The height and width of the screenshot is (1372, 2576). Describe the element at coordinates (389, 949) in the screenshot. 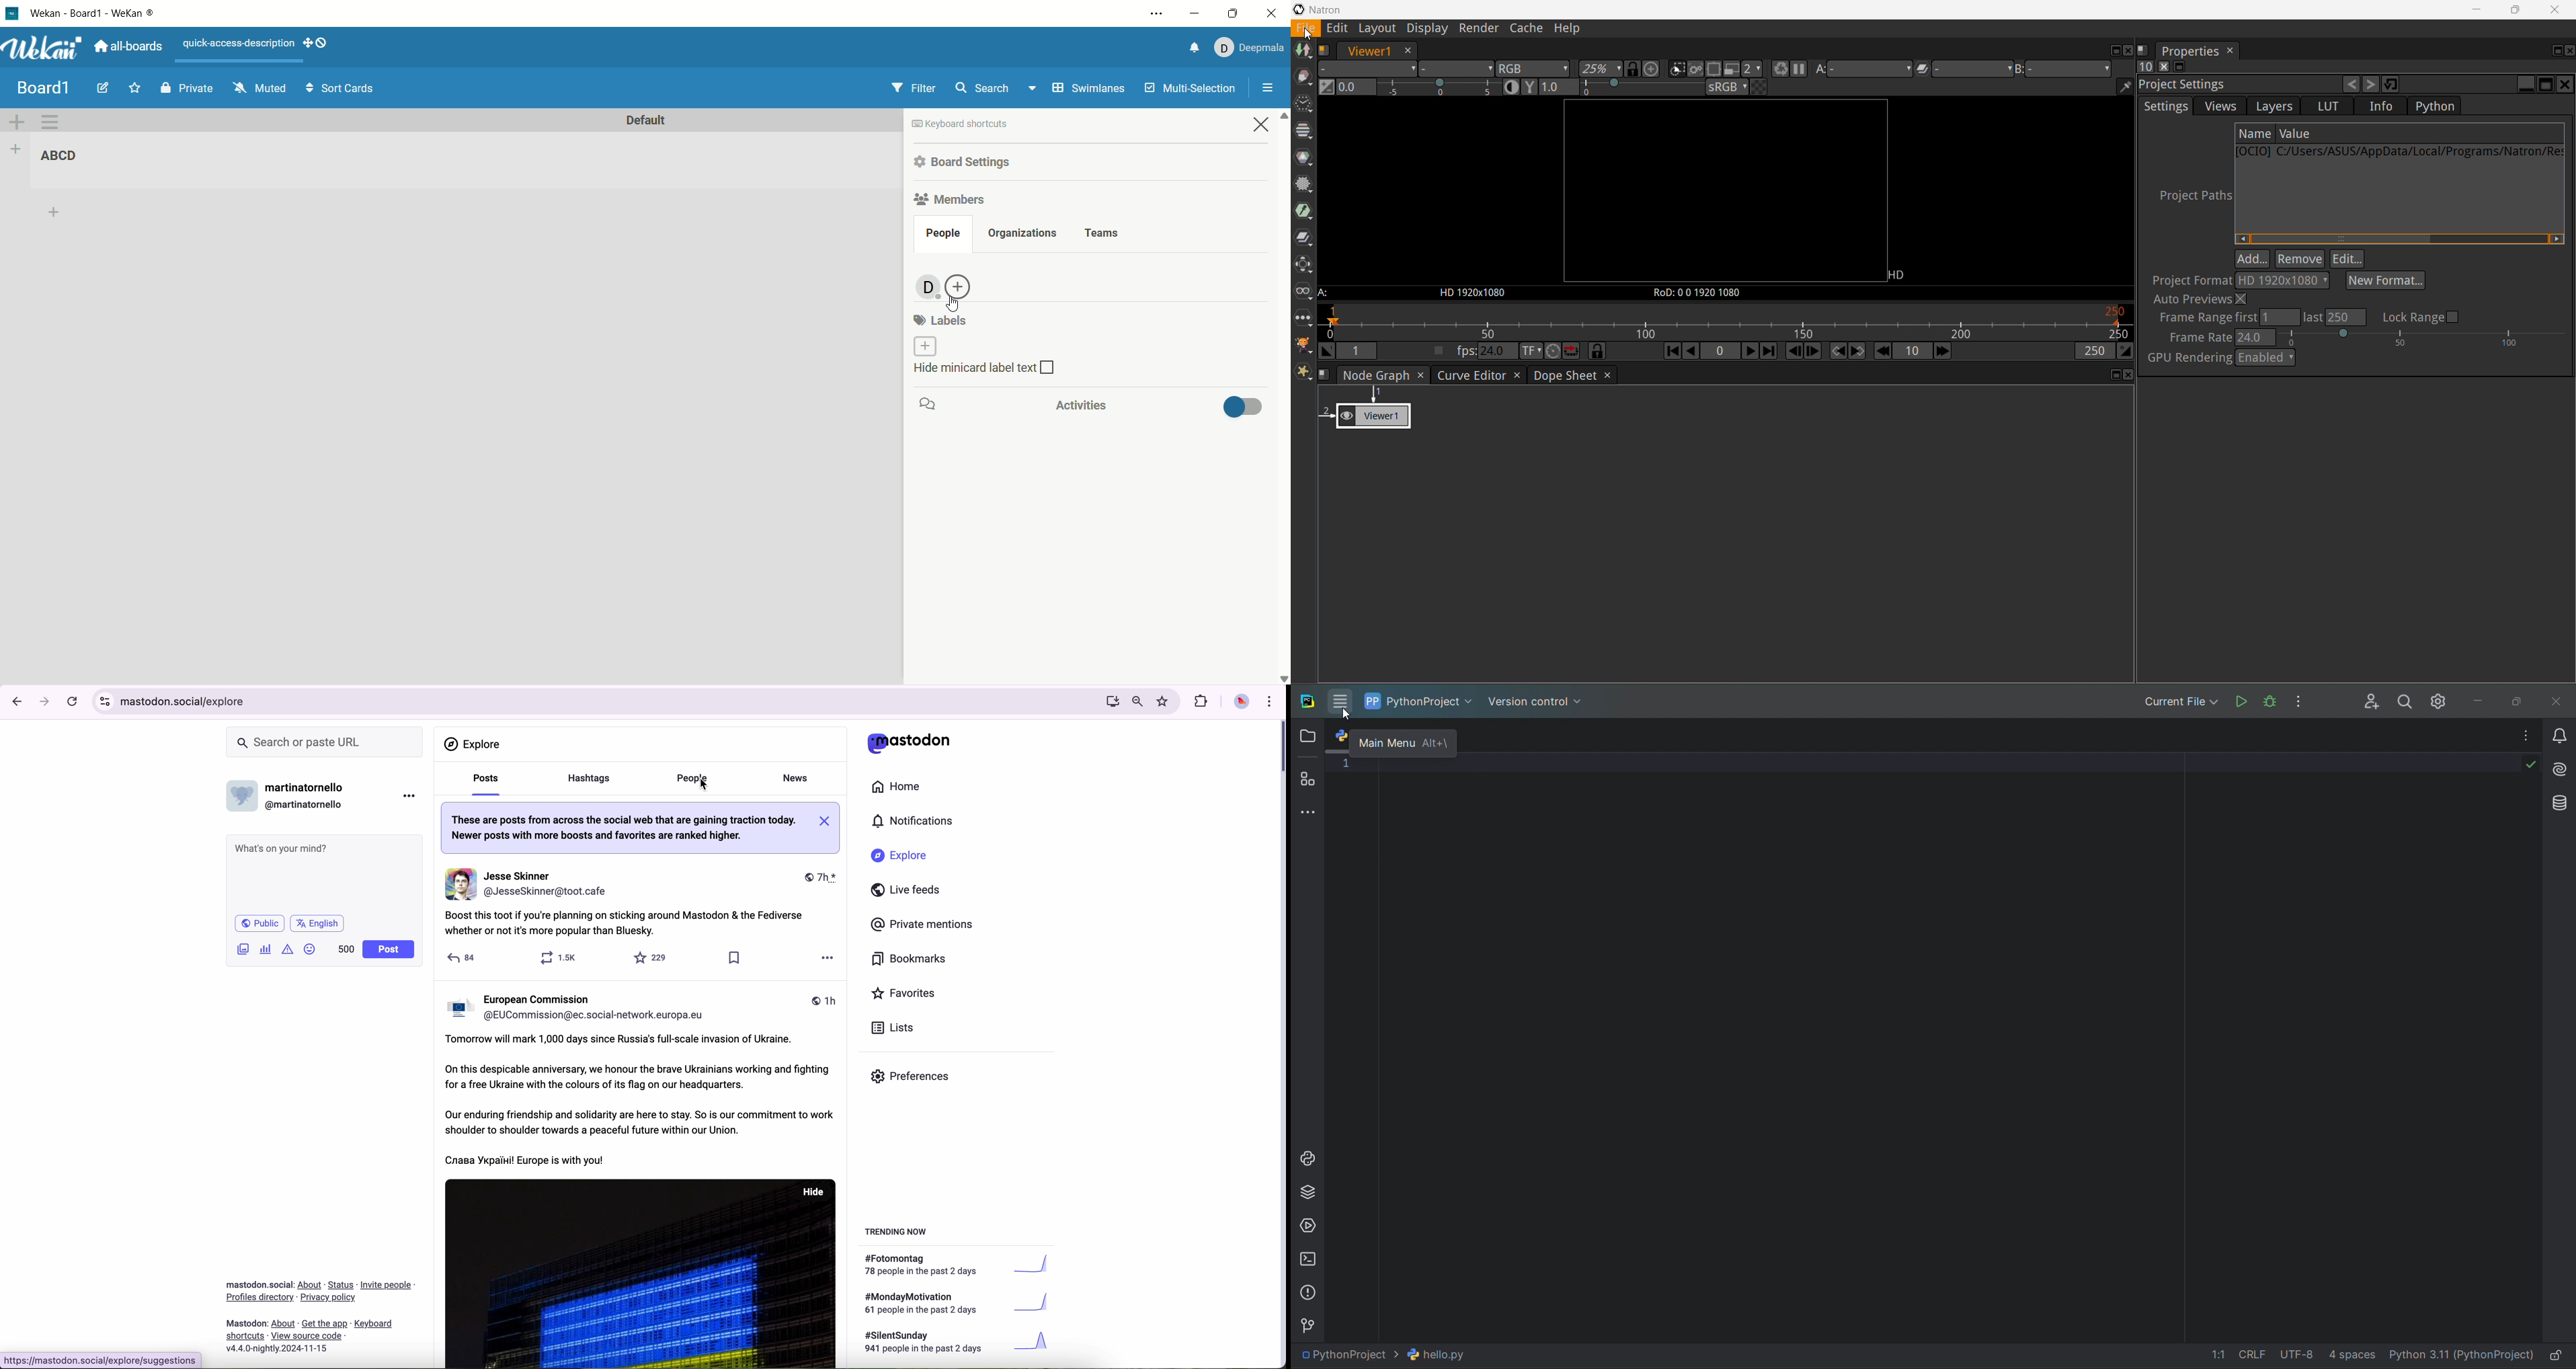

I see `post button` at that location.